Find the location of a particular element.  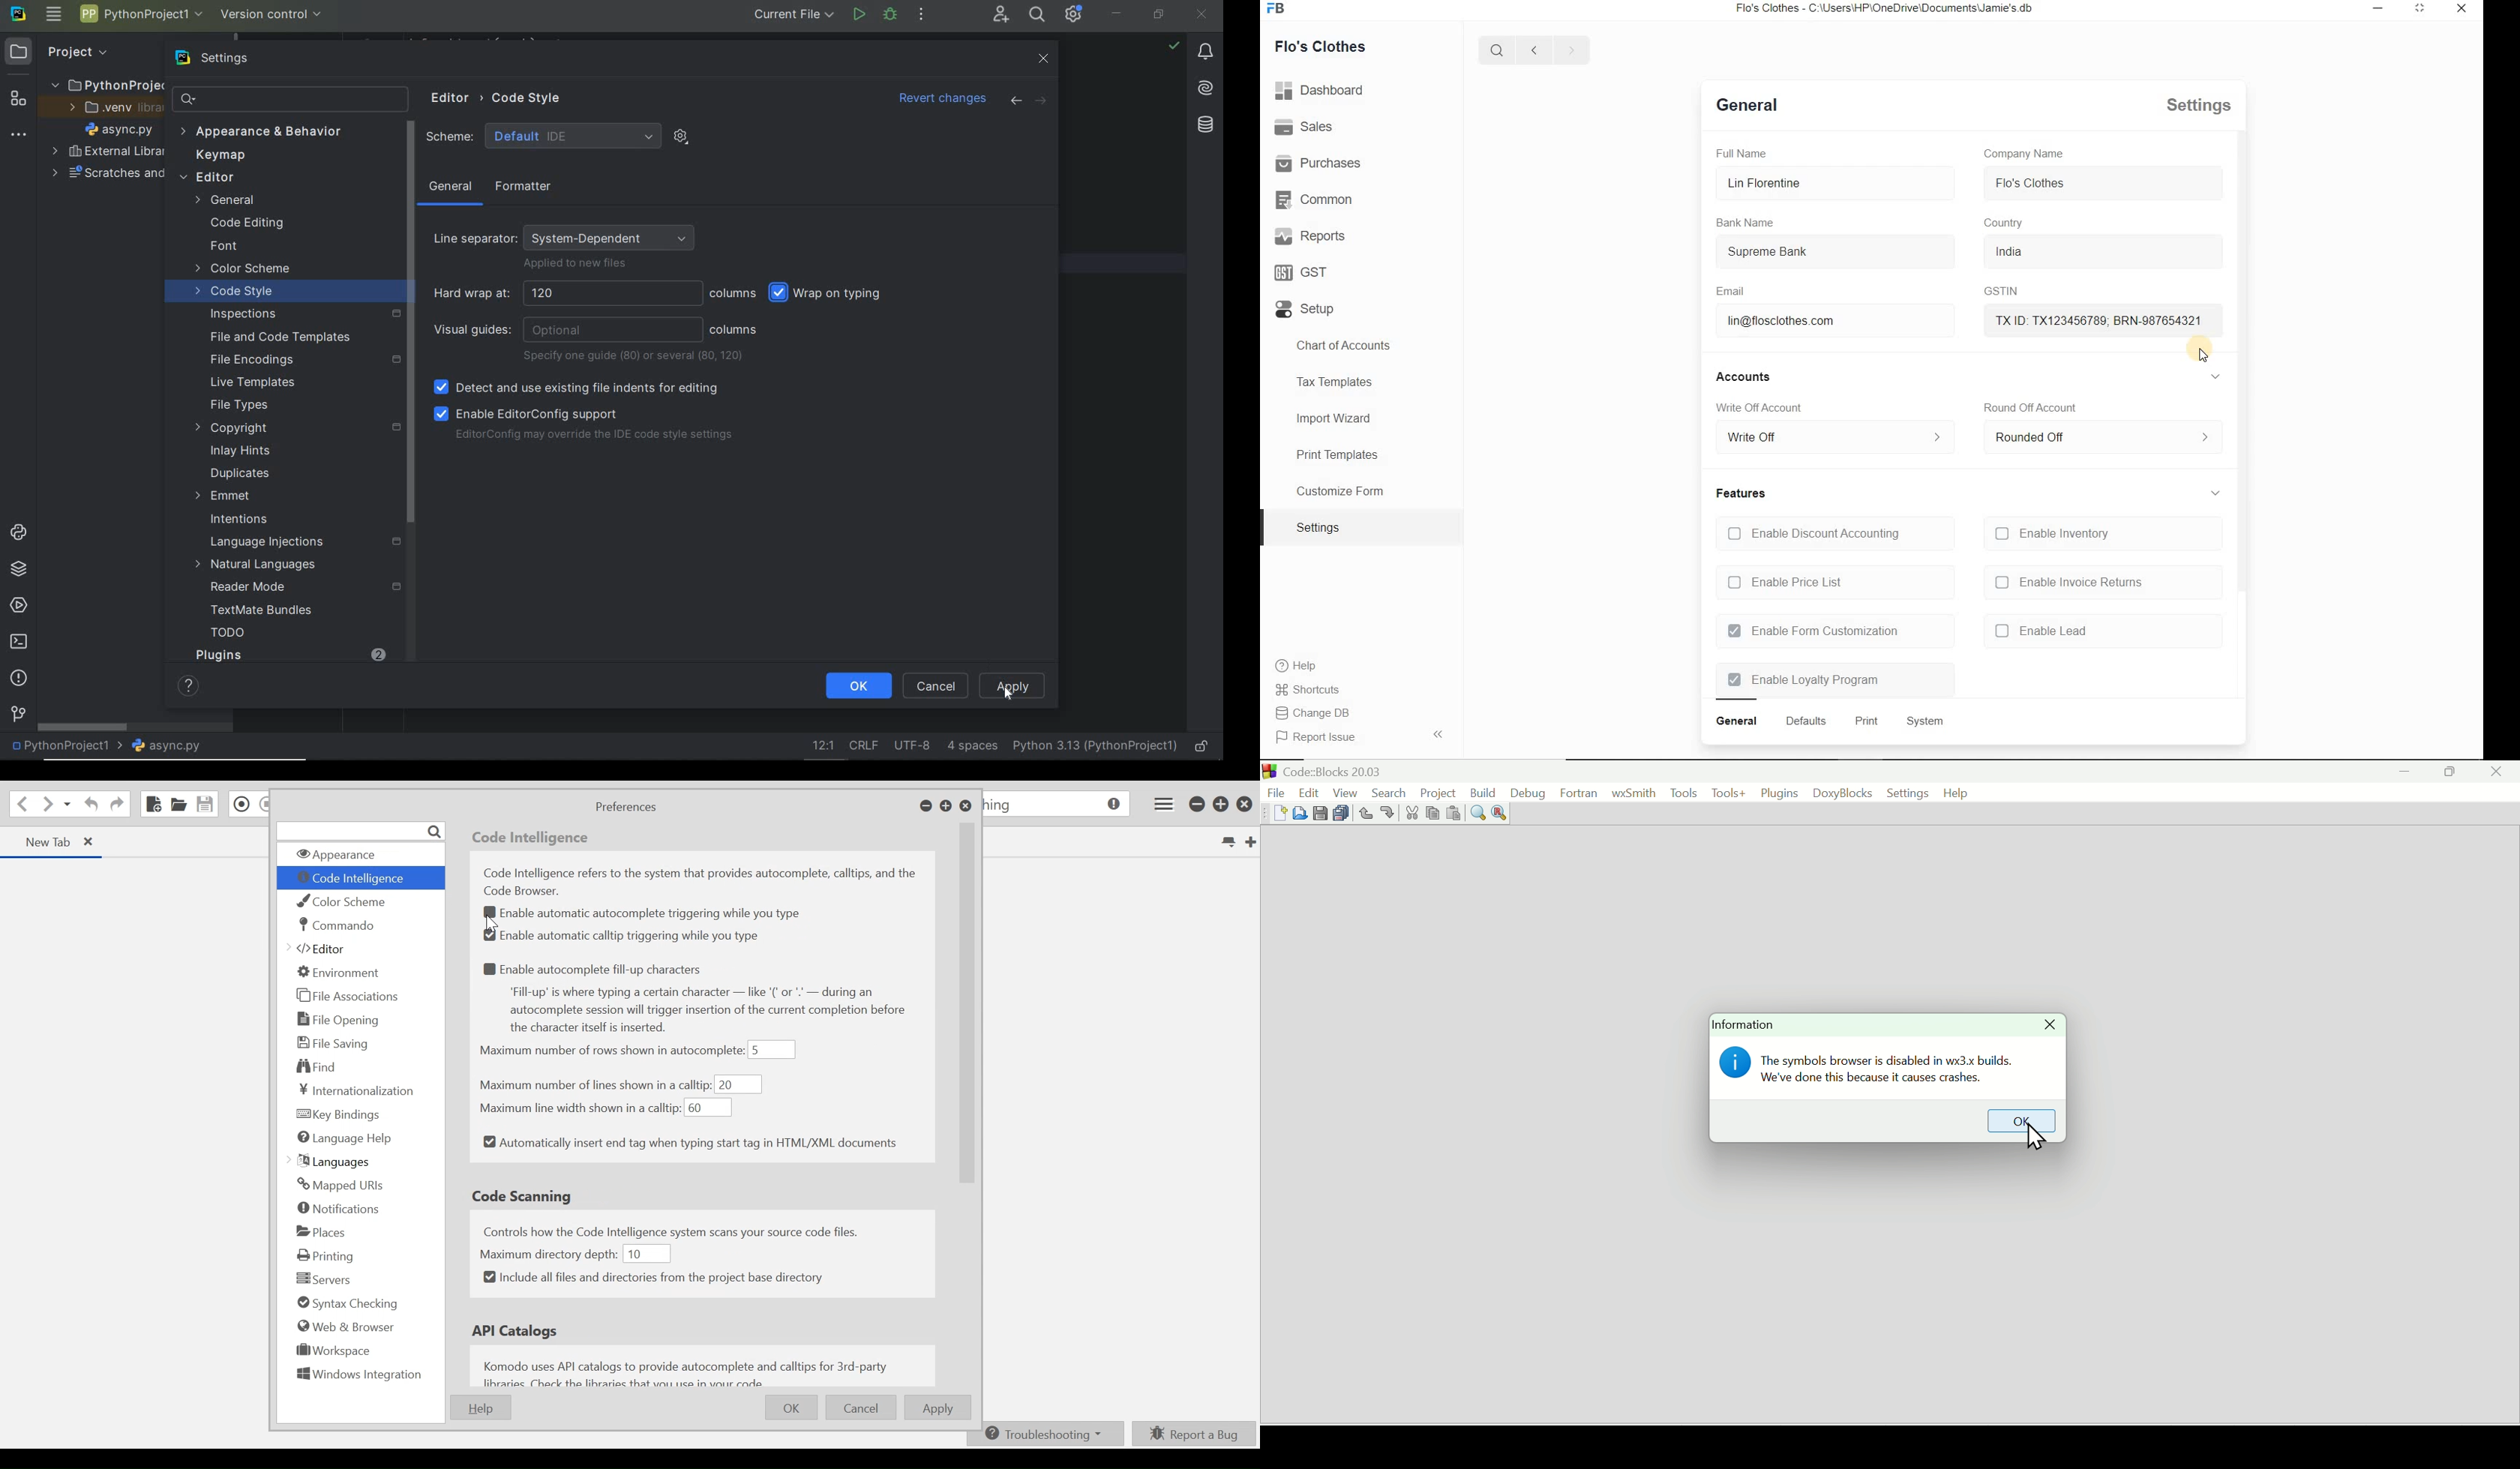

Workspace is located at coordinates (329, 1353).